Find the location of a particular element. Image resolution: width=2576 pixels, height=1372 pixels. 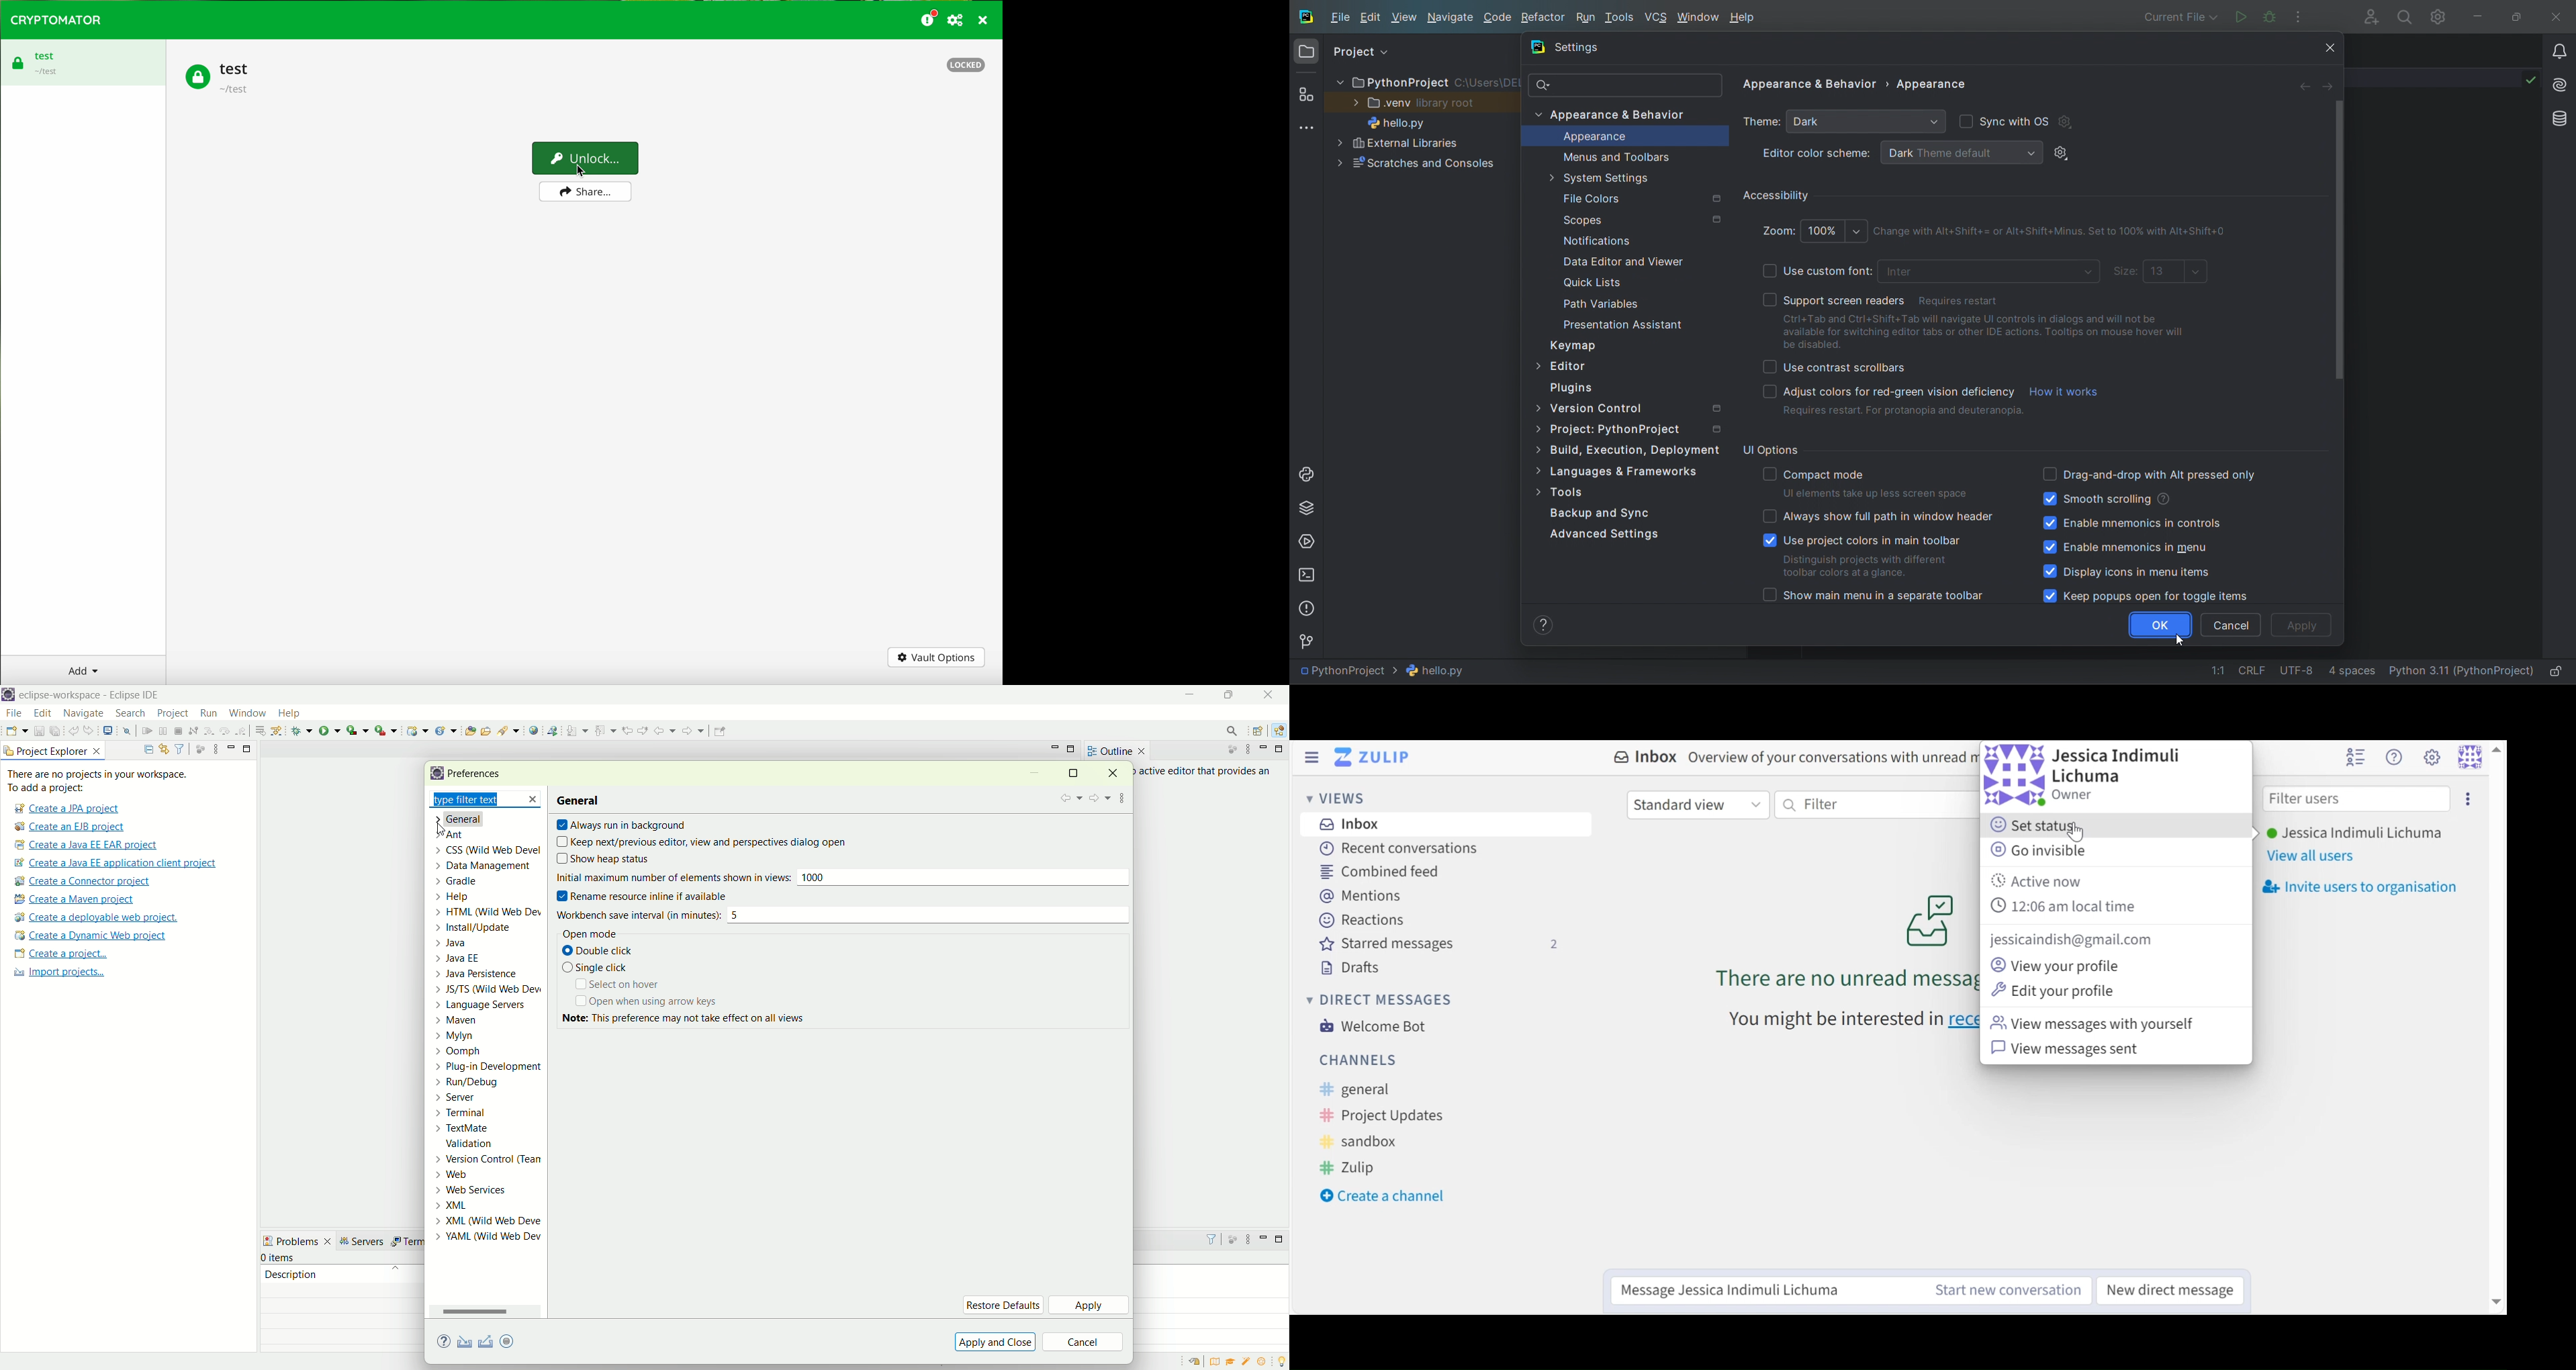

vcs is located at coordinates (1655, 16).